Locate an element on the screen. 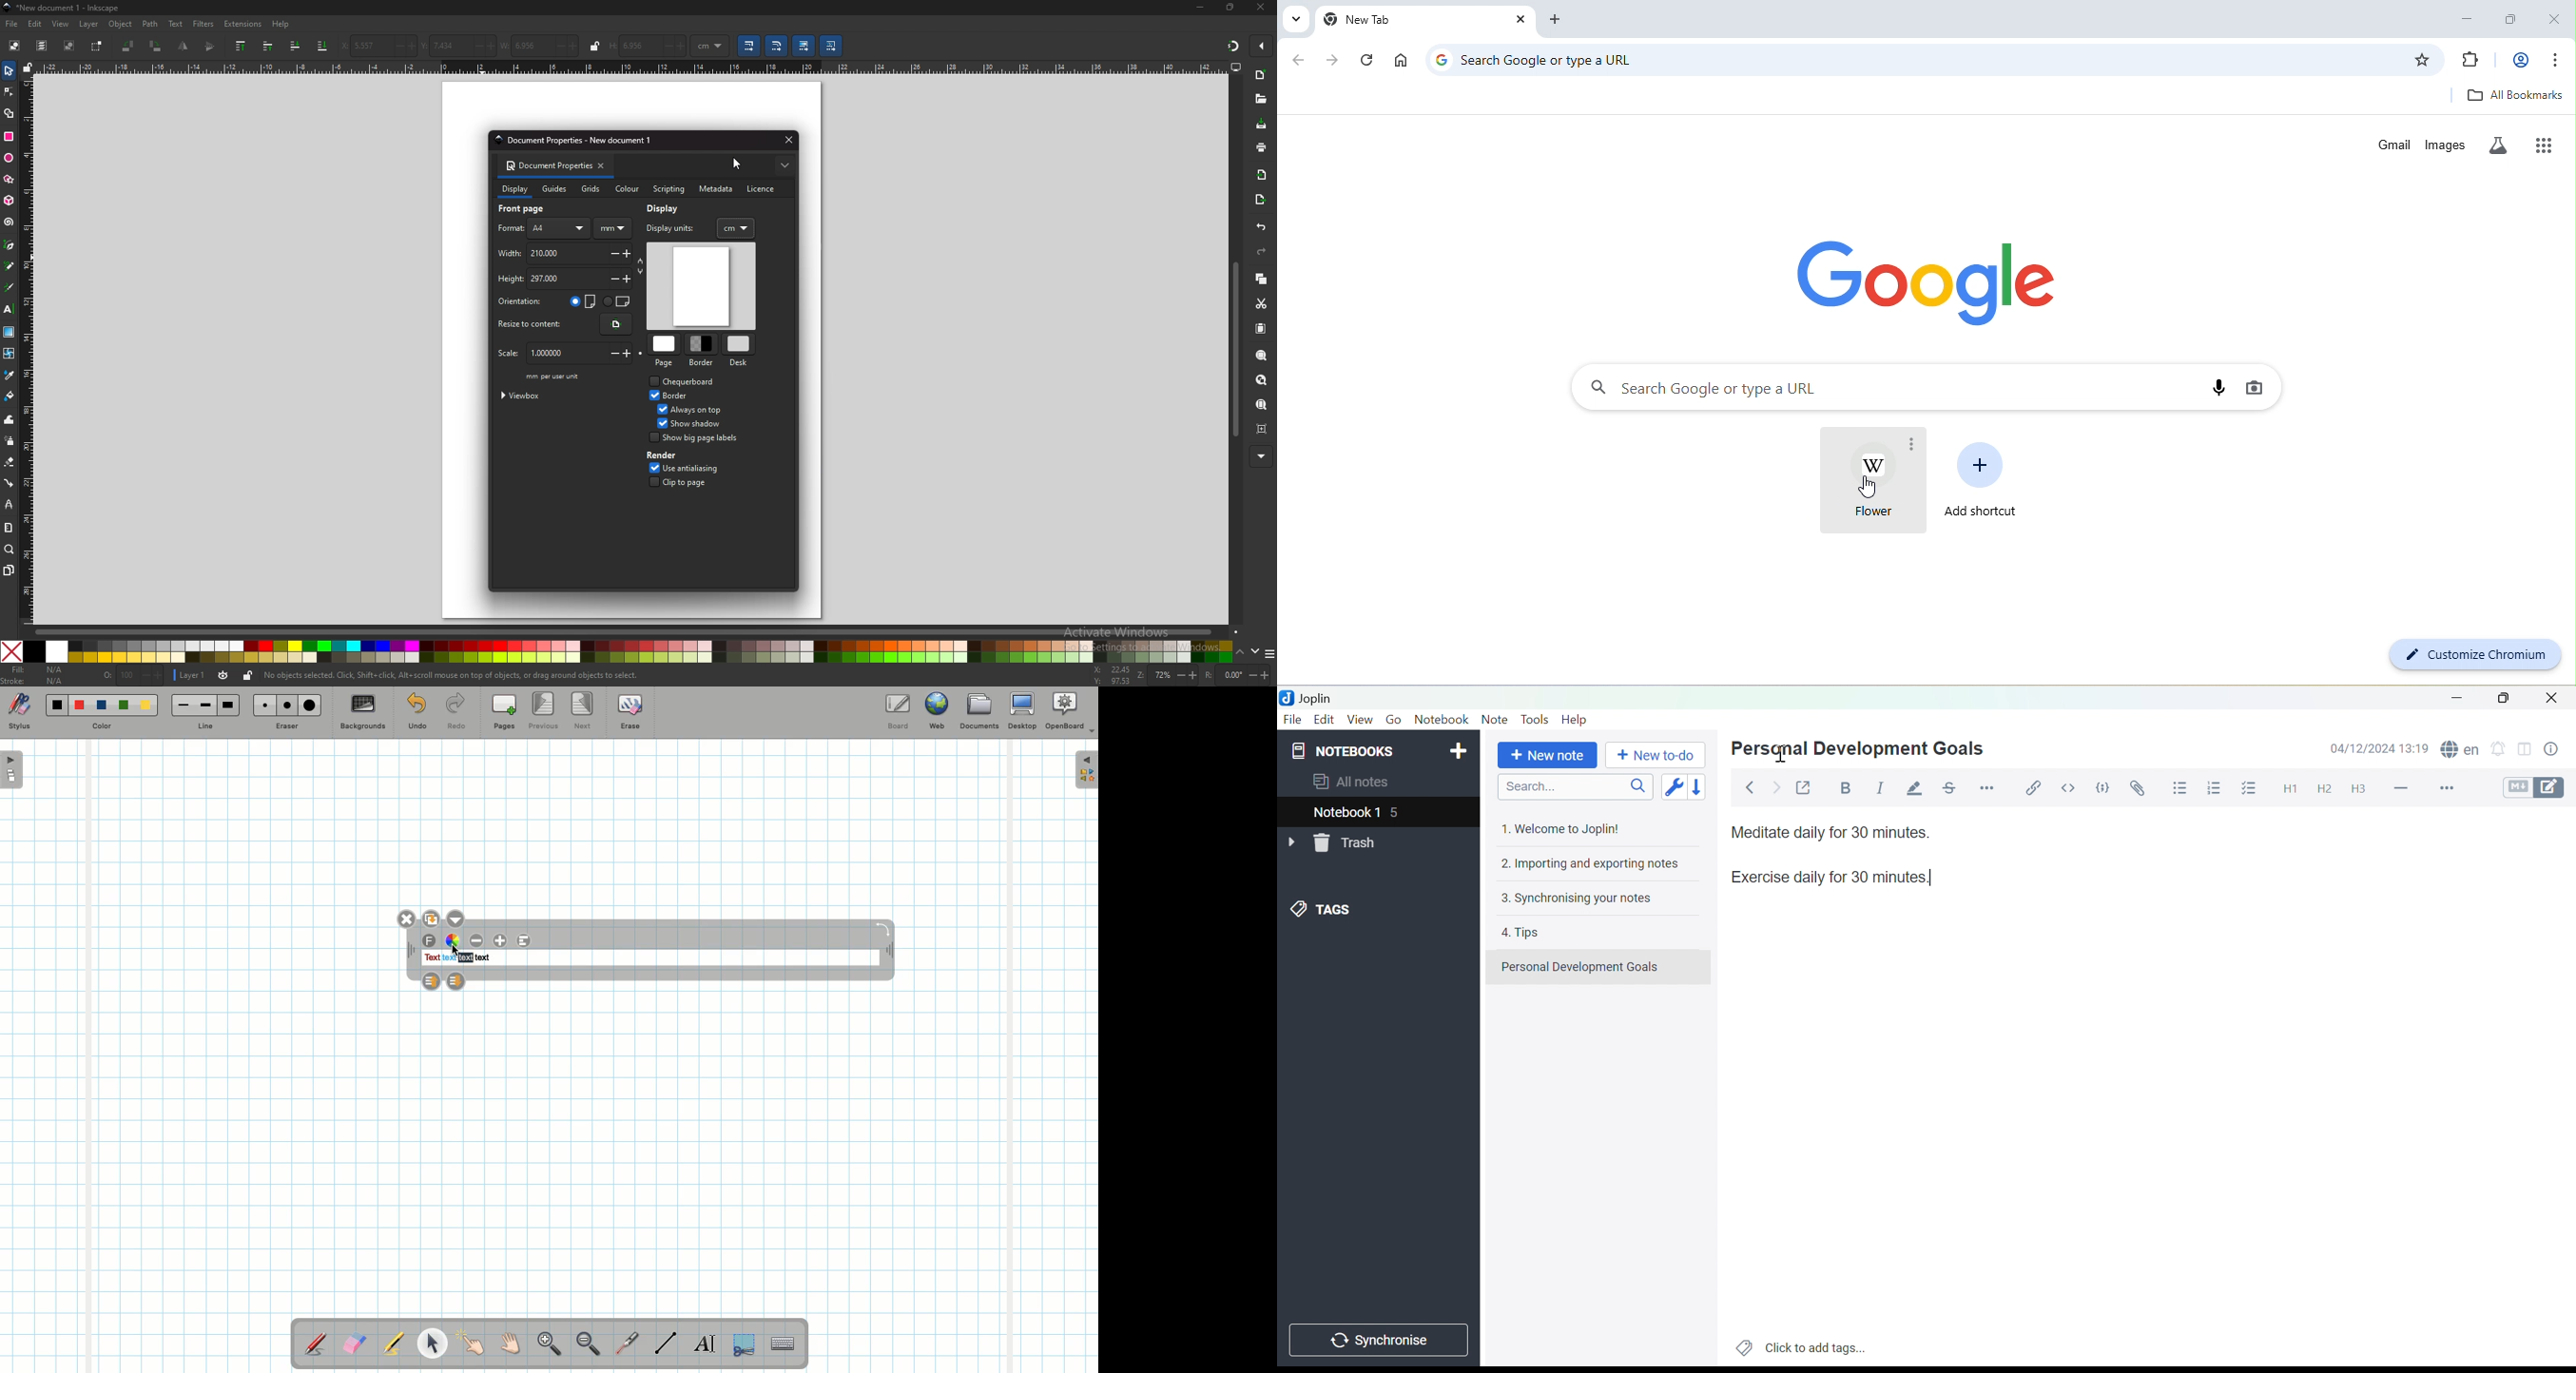 The height and width of the screenshot is (1400, 2576). scale stroke is located at coordinates (750, 46).